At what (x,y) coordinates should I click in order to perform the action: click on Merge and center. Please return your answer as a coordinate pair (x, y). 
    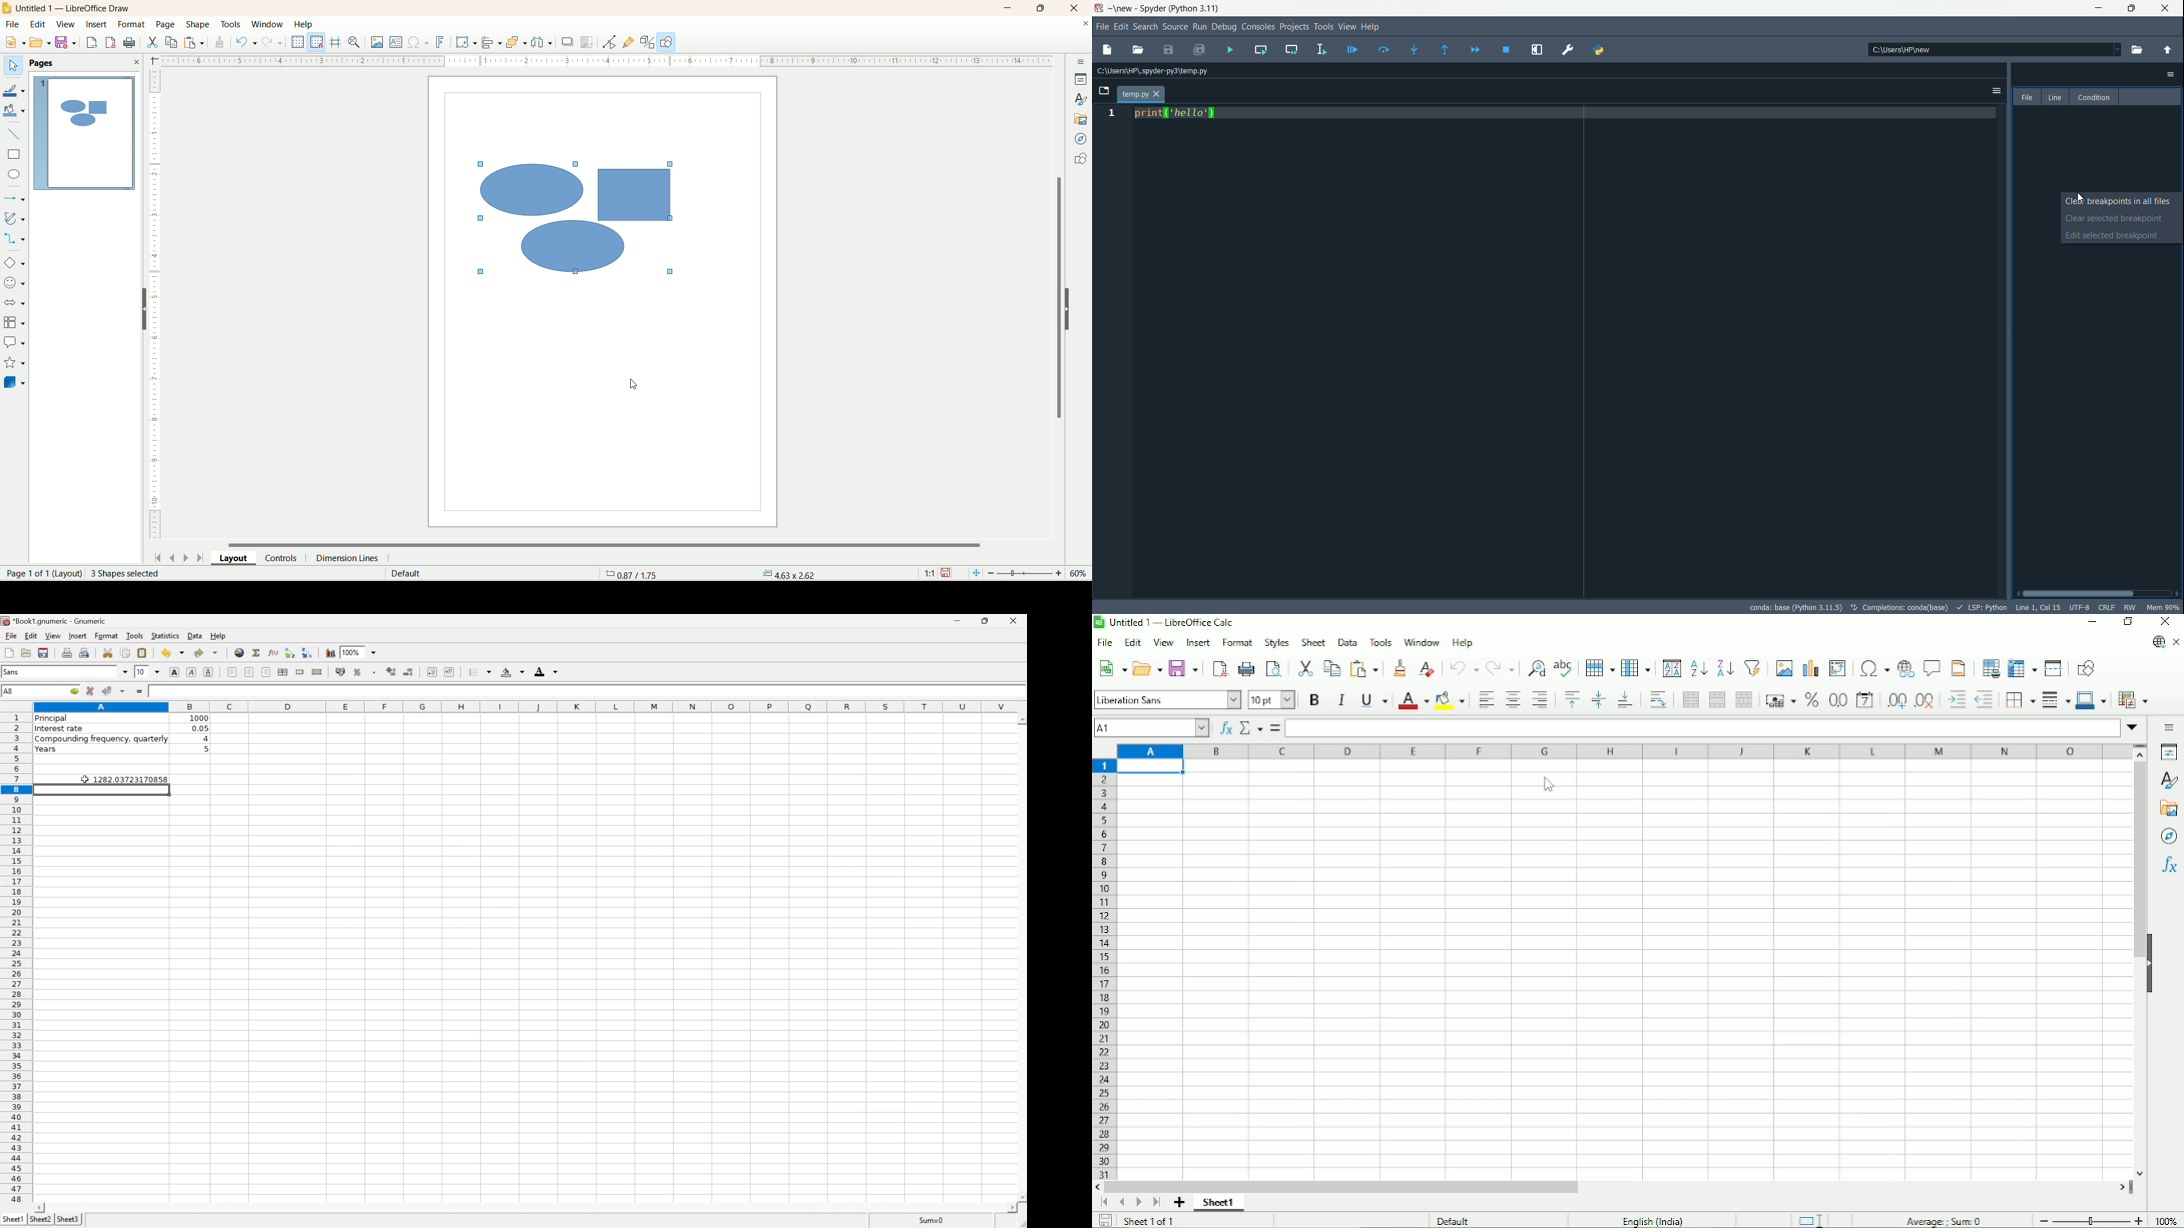
    Looking at the image, I should click on (1691, 701).